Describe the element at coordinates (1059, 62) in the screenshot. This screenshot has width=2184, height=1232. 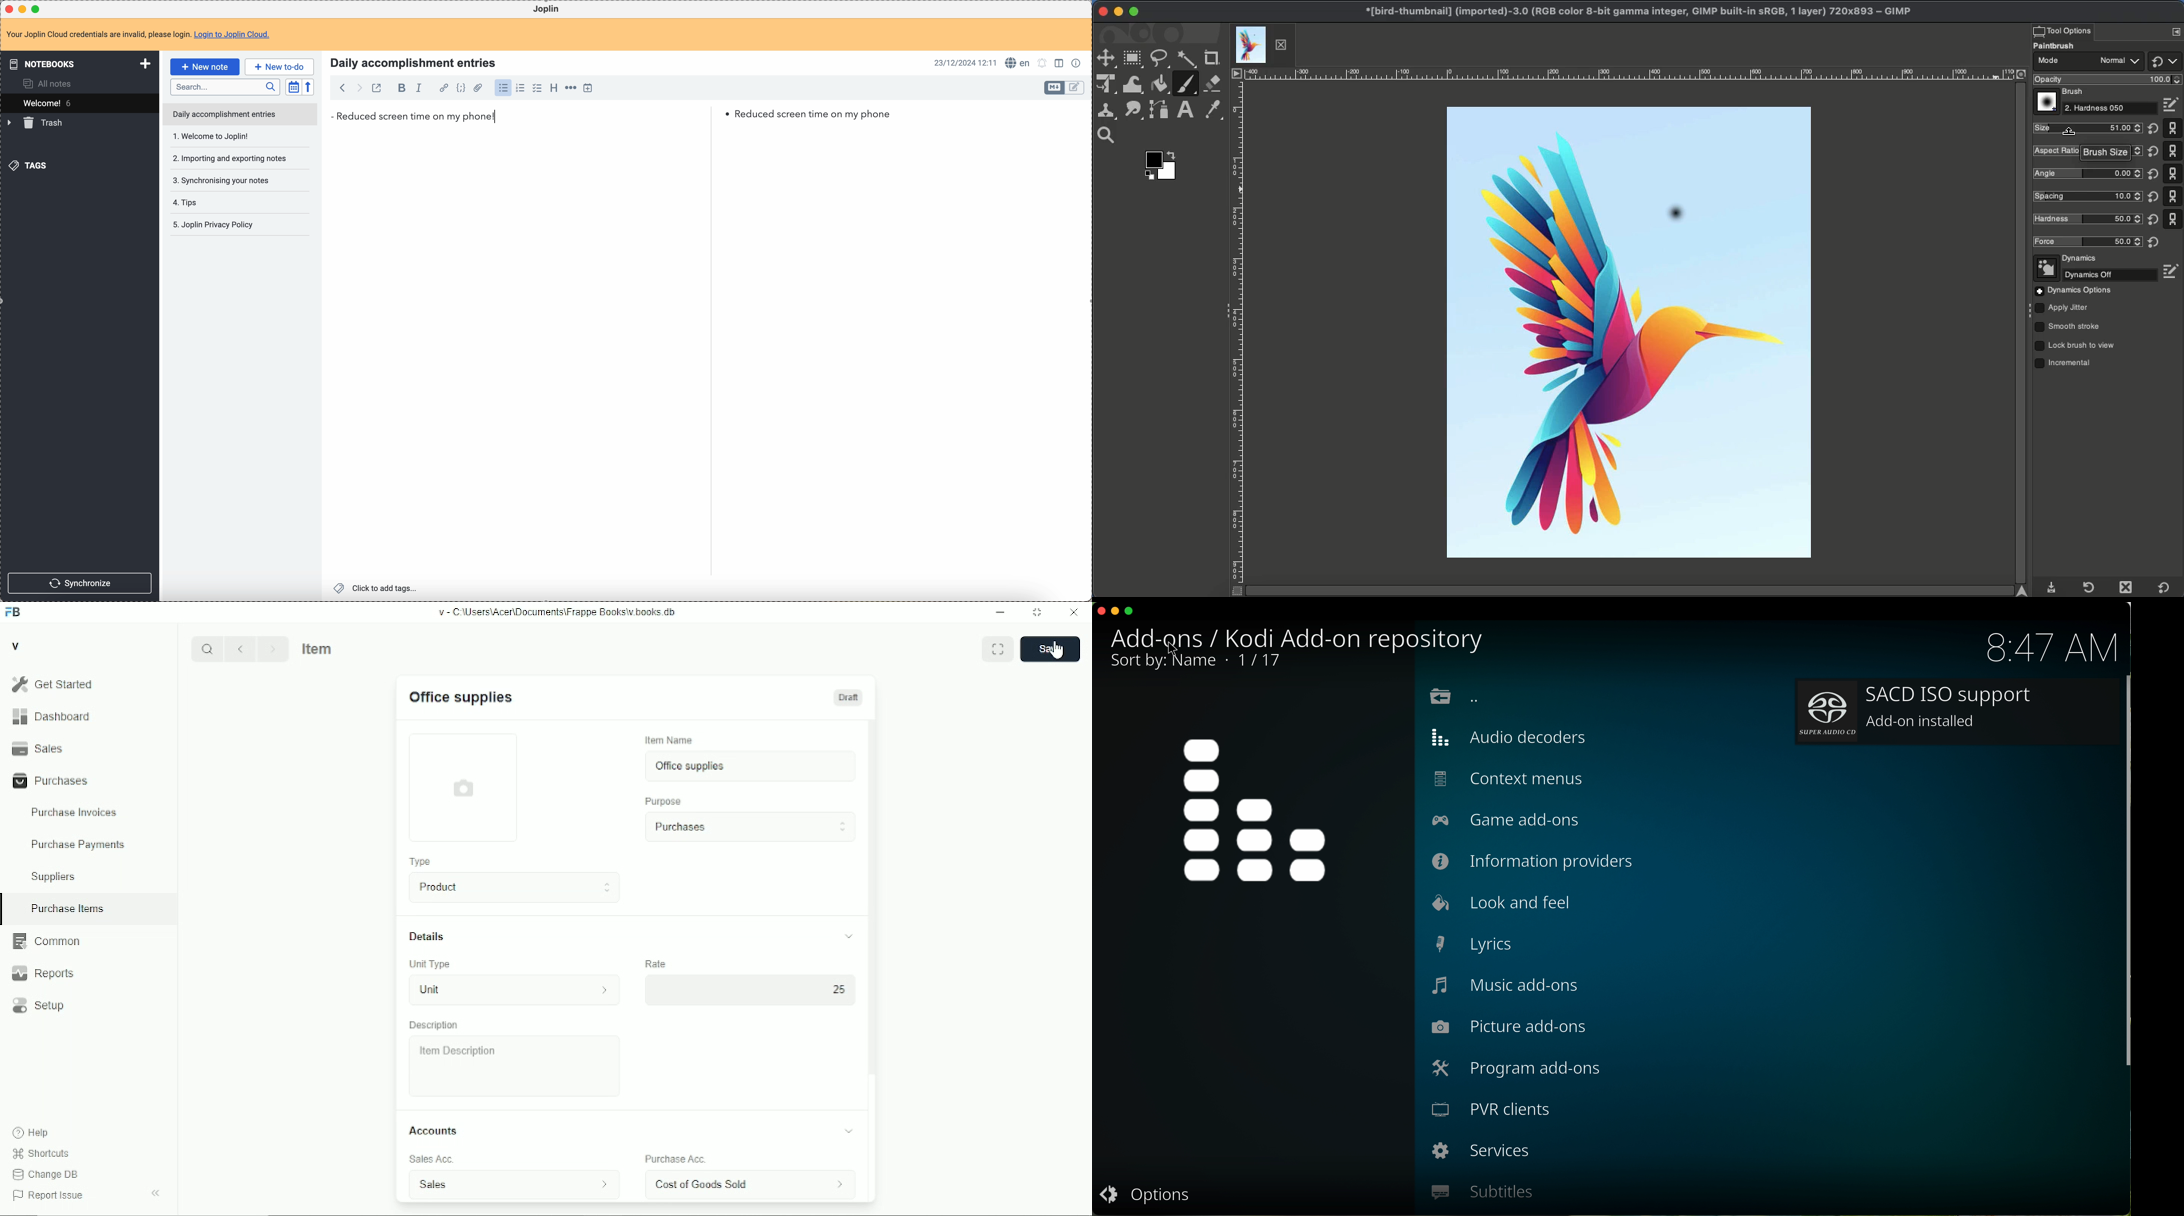
I see `toggle edit layout` at that location.